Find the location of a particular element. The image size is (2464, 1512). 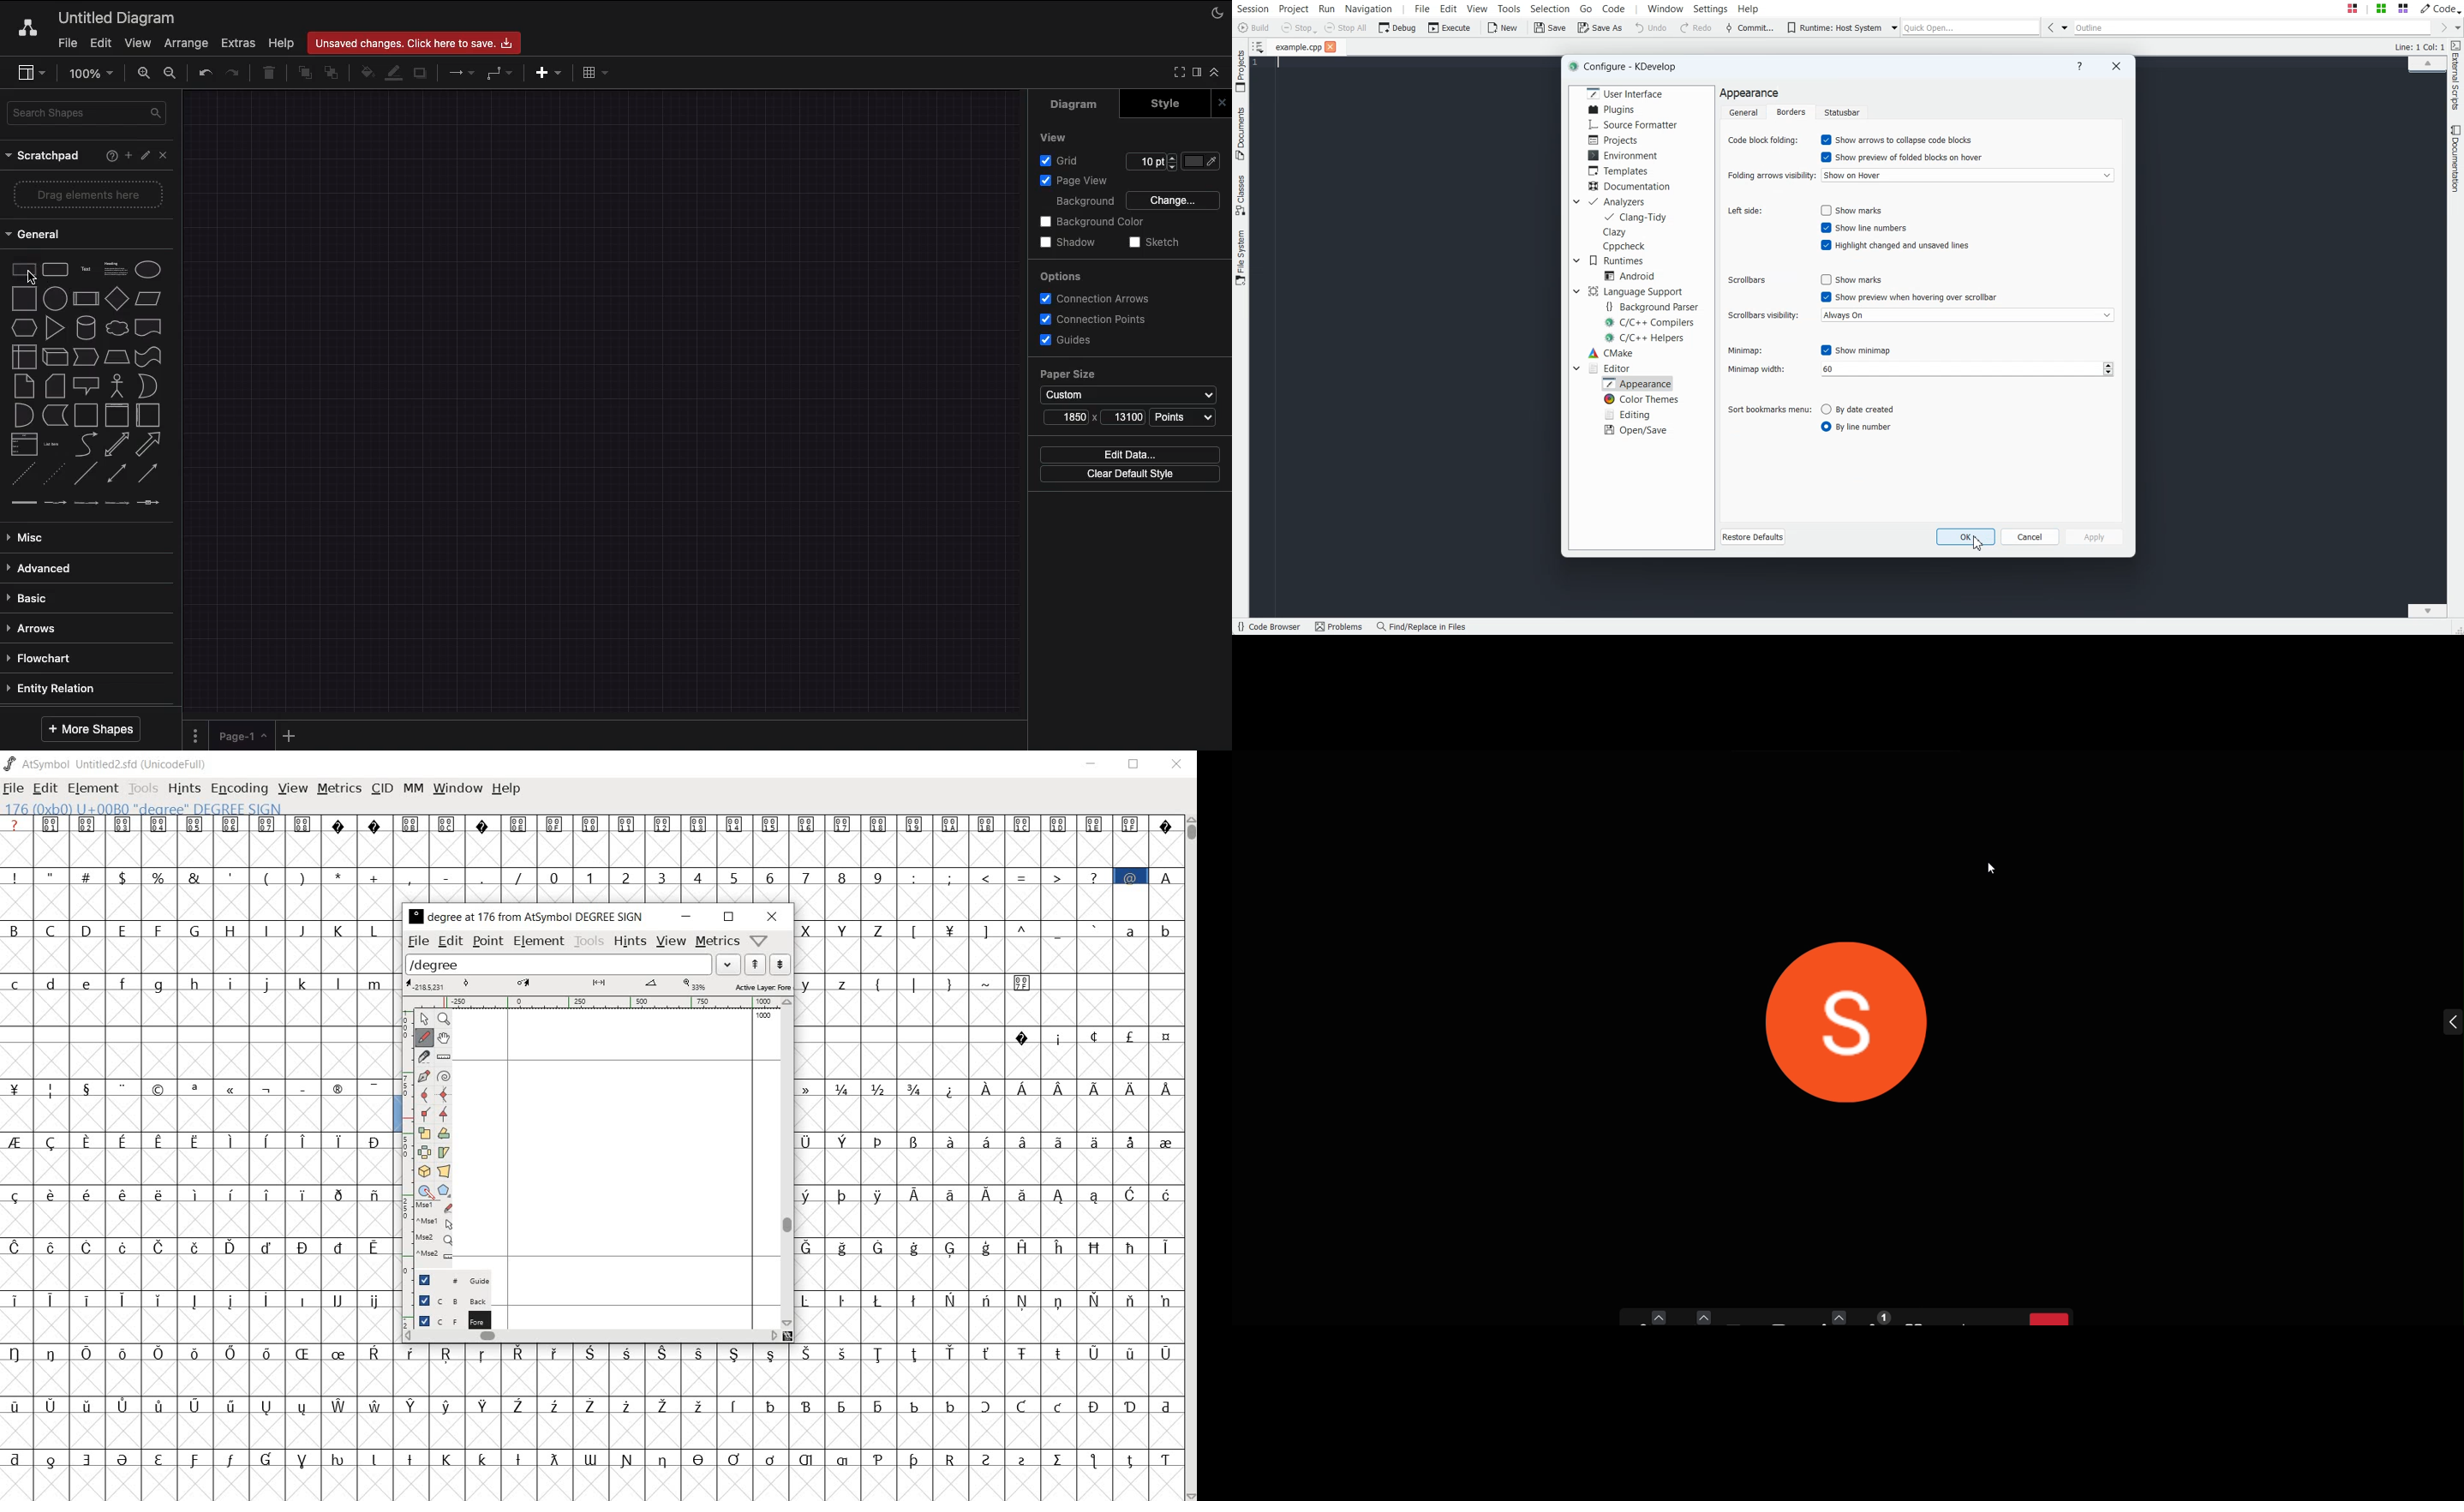

File is located at coordinates (67, 43).